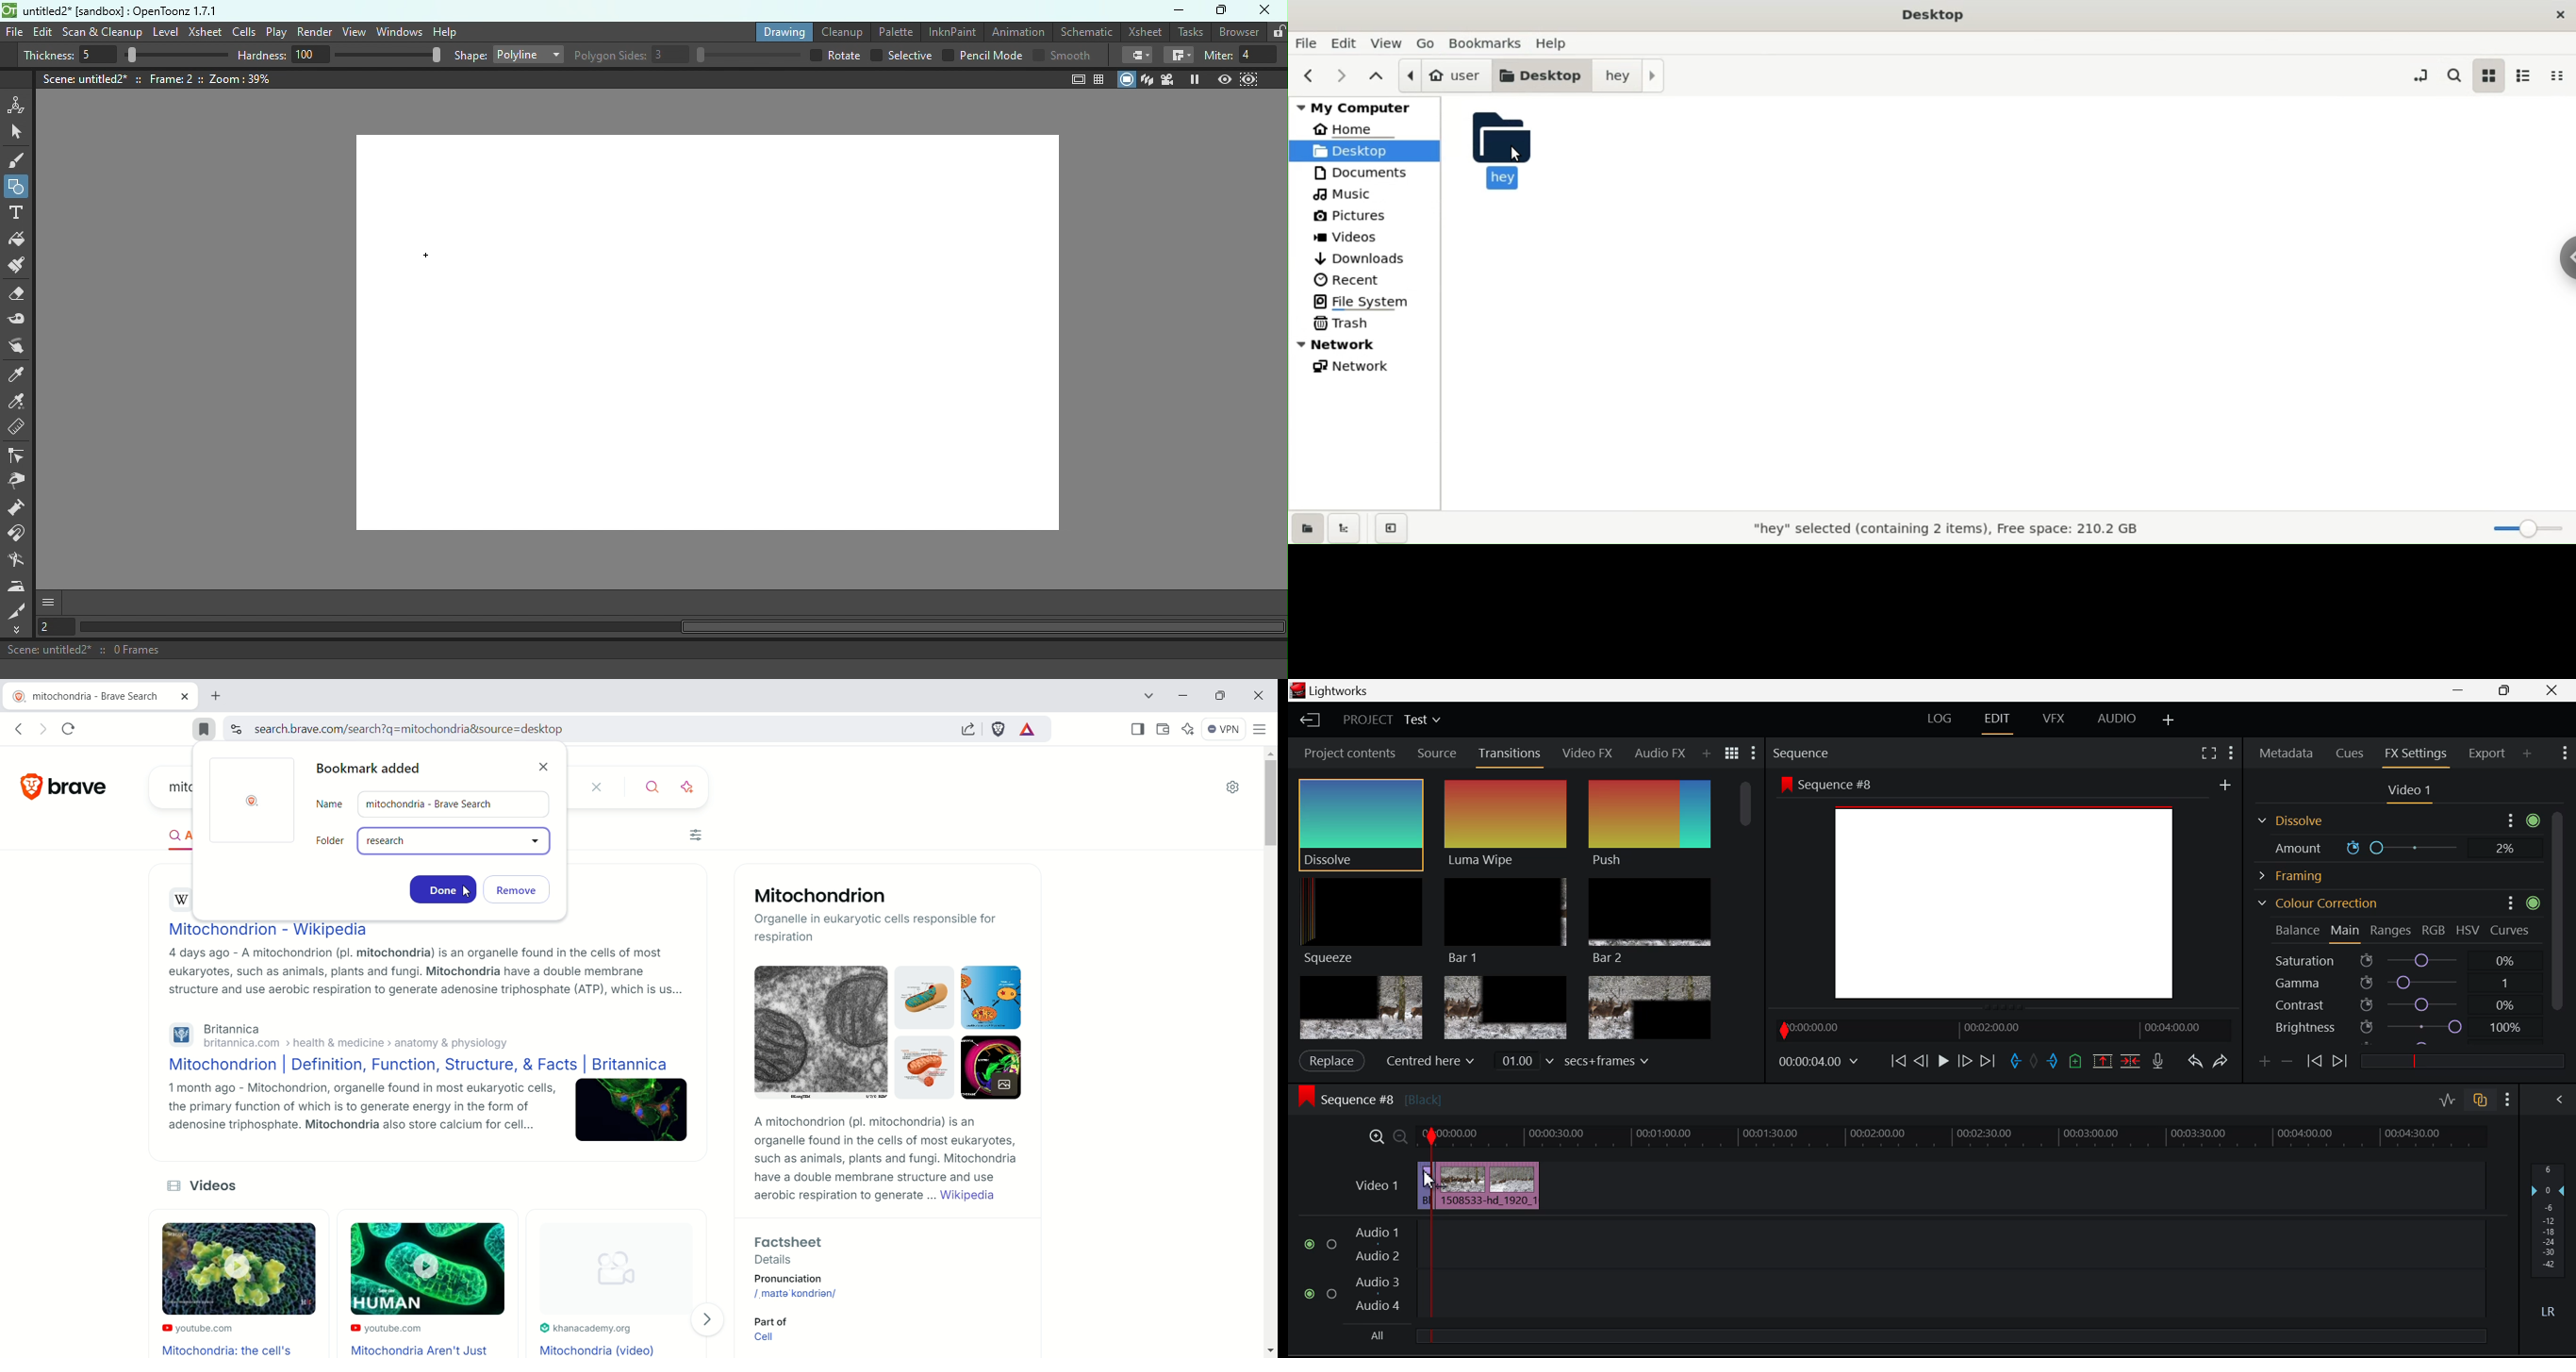 The image size is (2576, 1372). I want to click on Cues Panel, so click(2351, 751).